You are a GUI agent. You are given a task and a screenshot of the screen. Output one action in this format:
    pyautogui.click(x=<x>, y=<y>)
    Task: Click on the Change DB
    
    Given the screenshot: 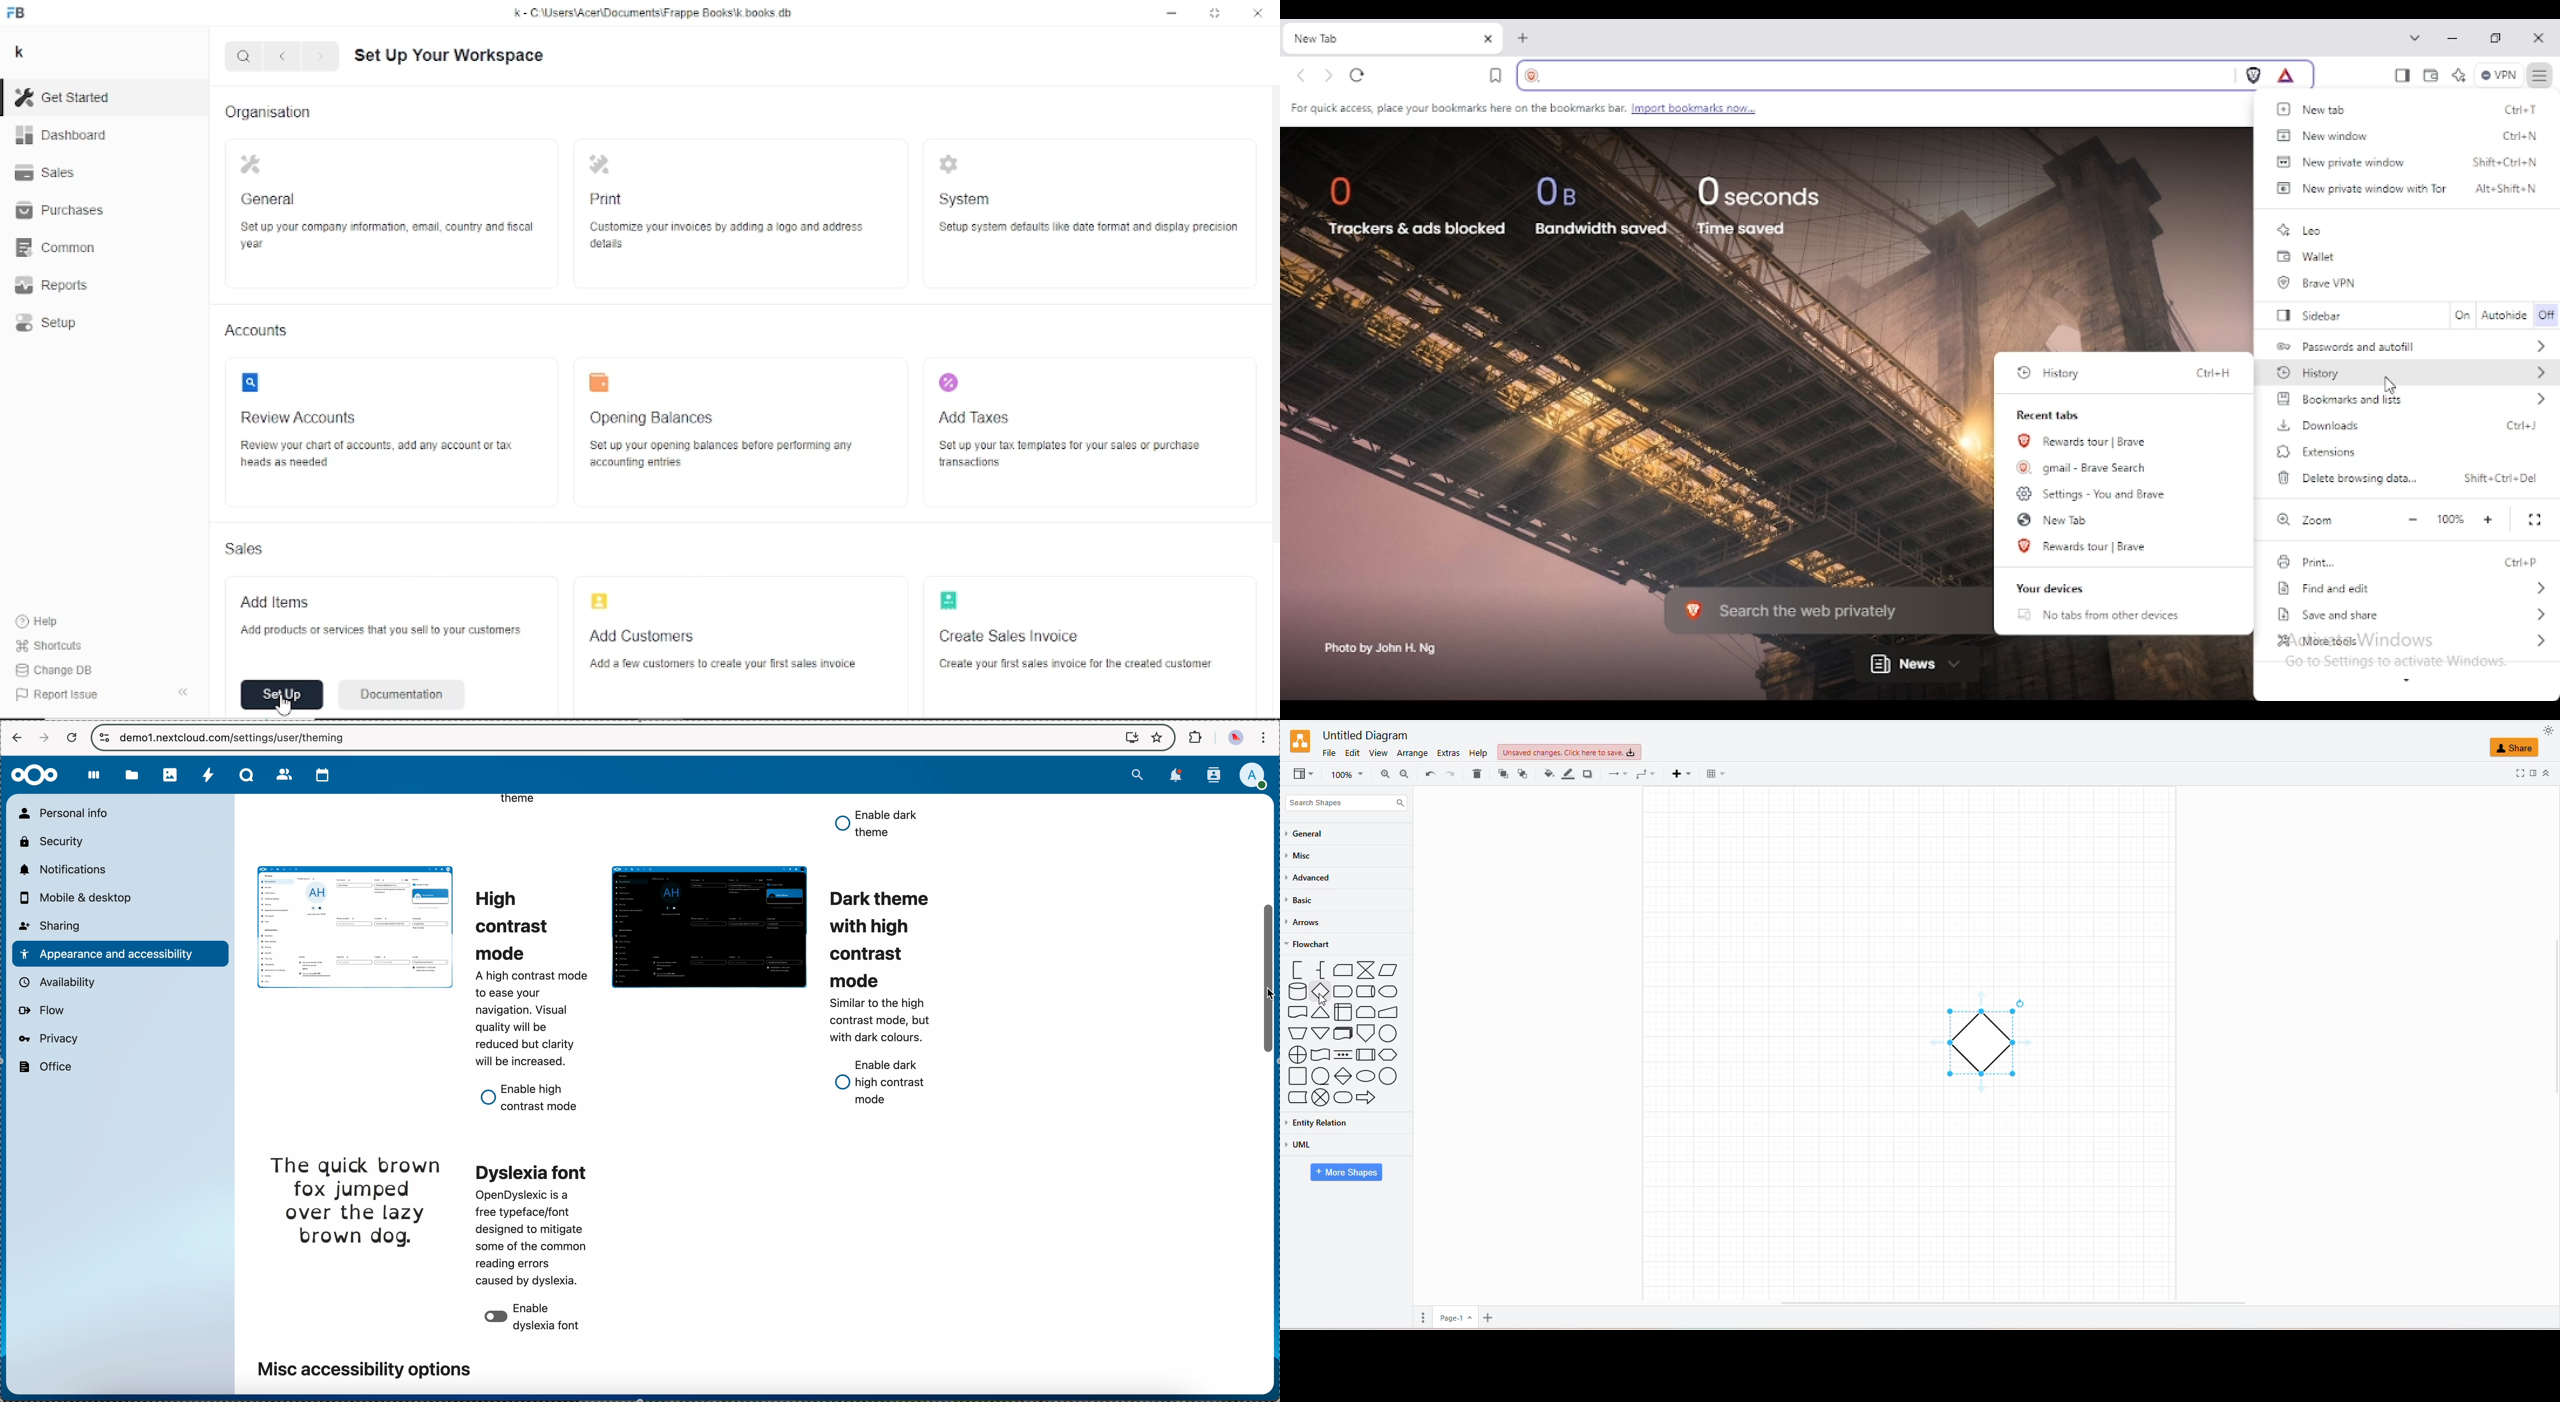 What is the action you would take?
    pyautogui.click(x=57, y=671)
    